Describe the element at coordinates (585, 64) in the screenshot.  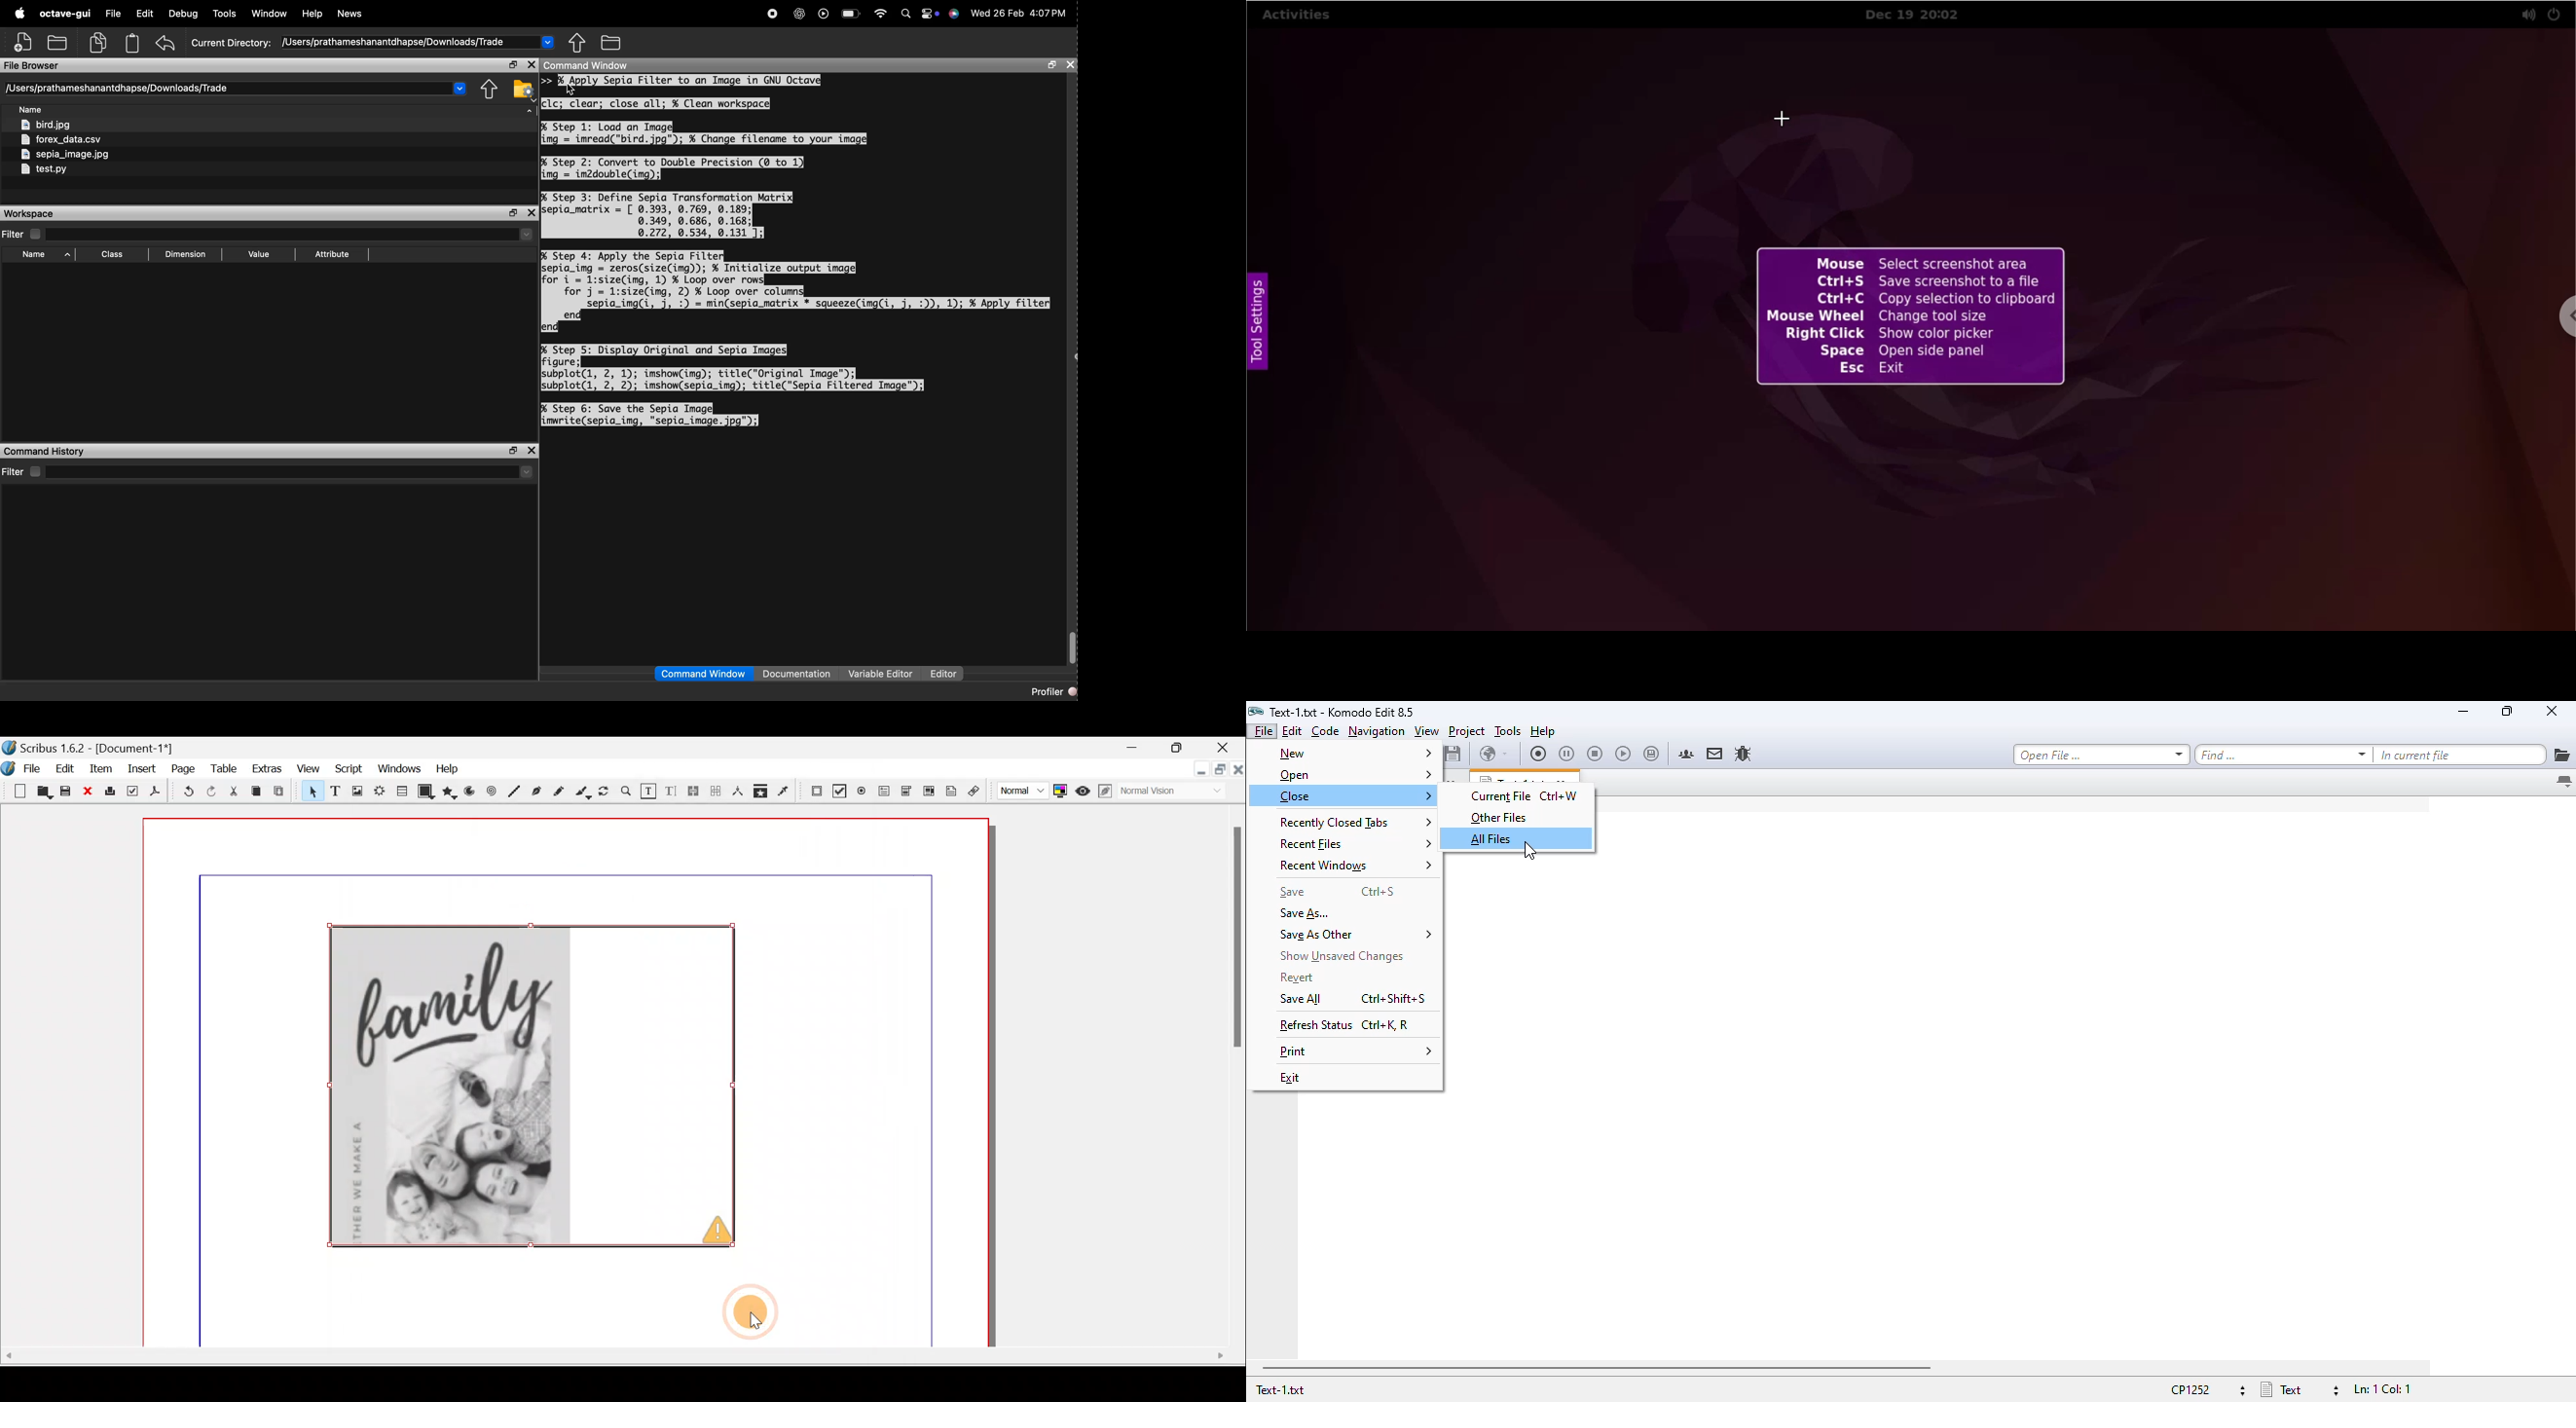
I see `Command Window` at that location.